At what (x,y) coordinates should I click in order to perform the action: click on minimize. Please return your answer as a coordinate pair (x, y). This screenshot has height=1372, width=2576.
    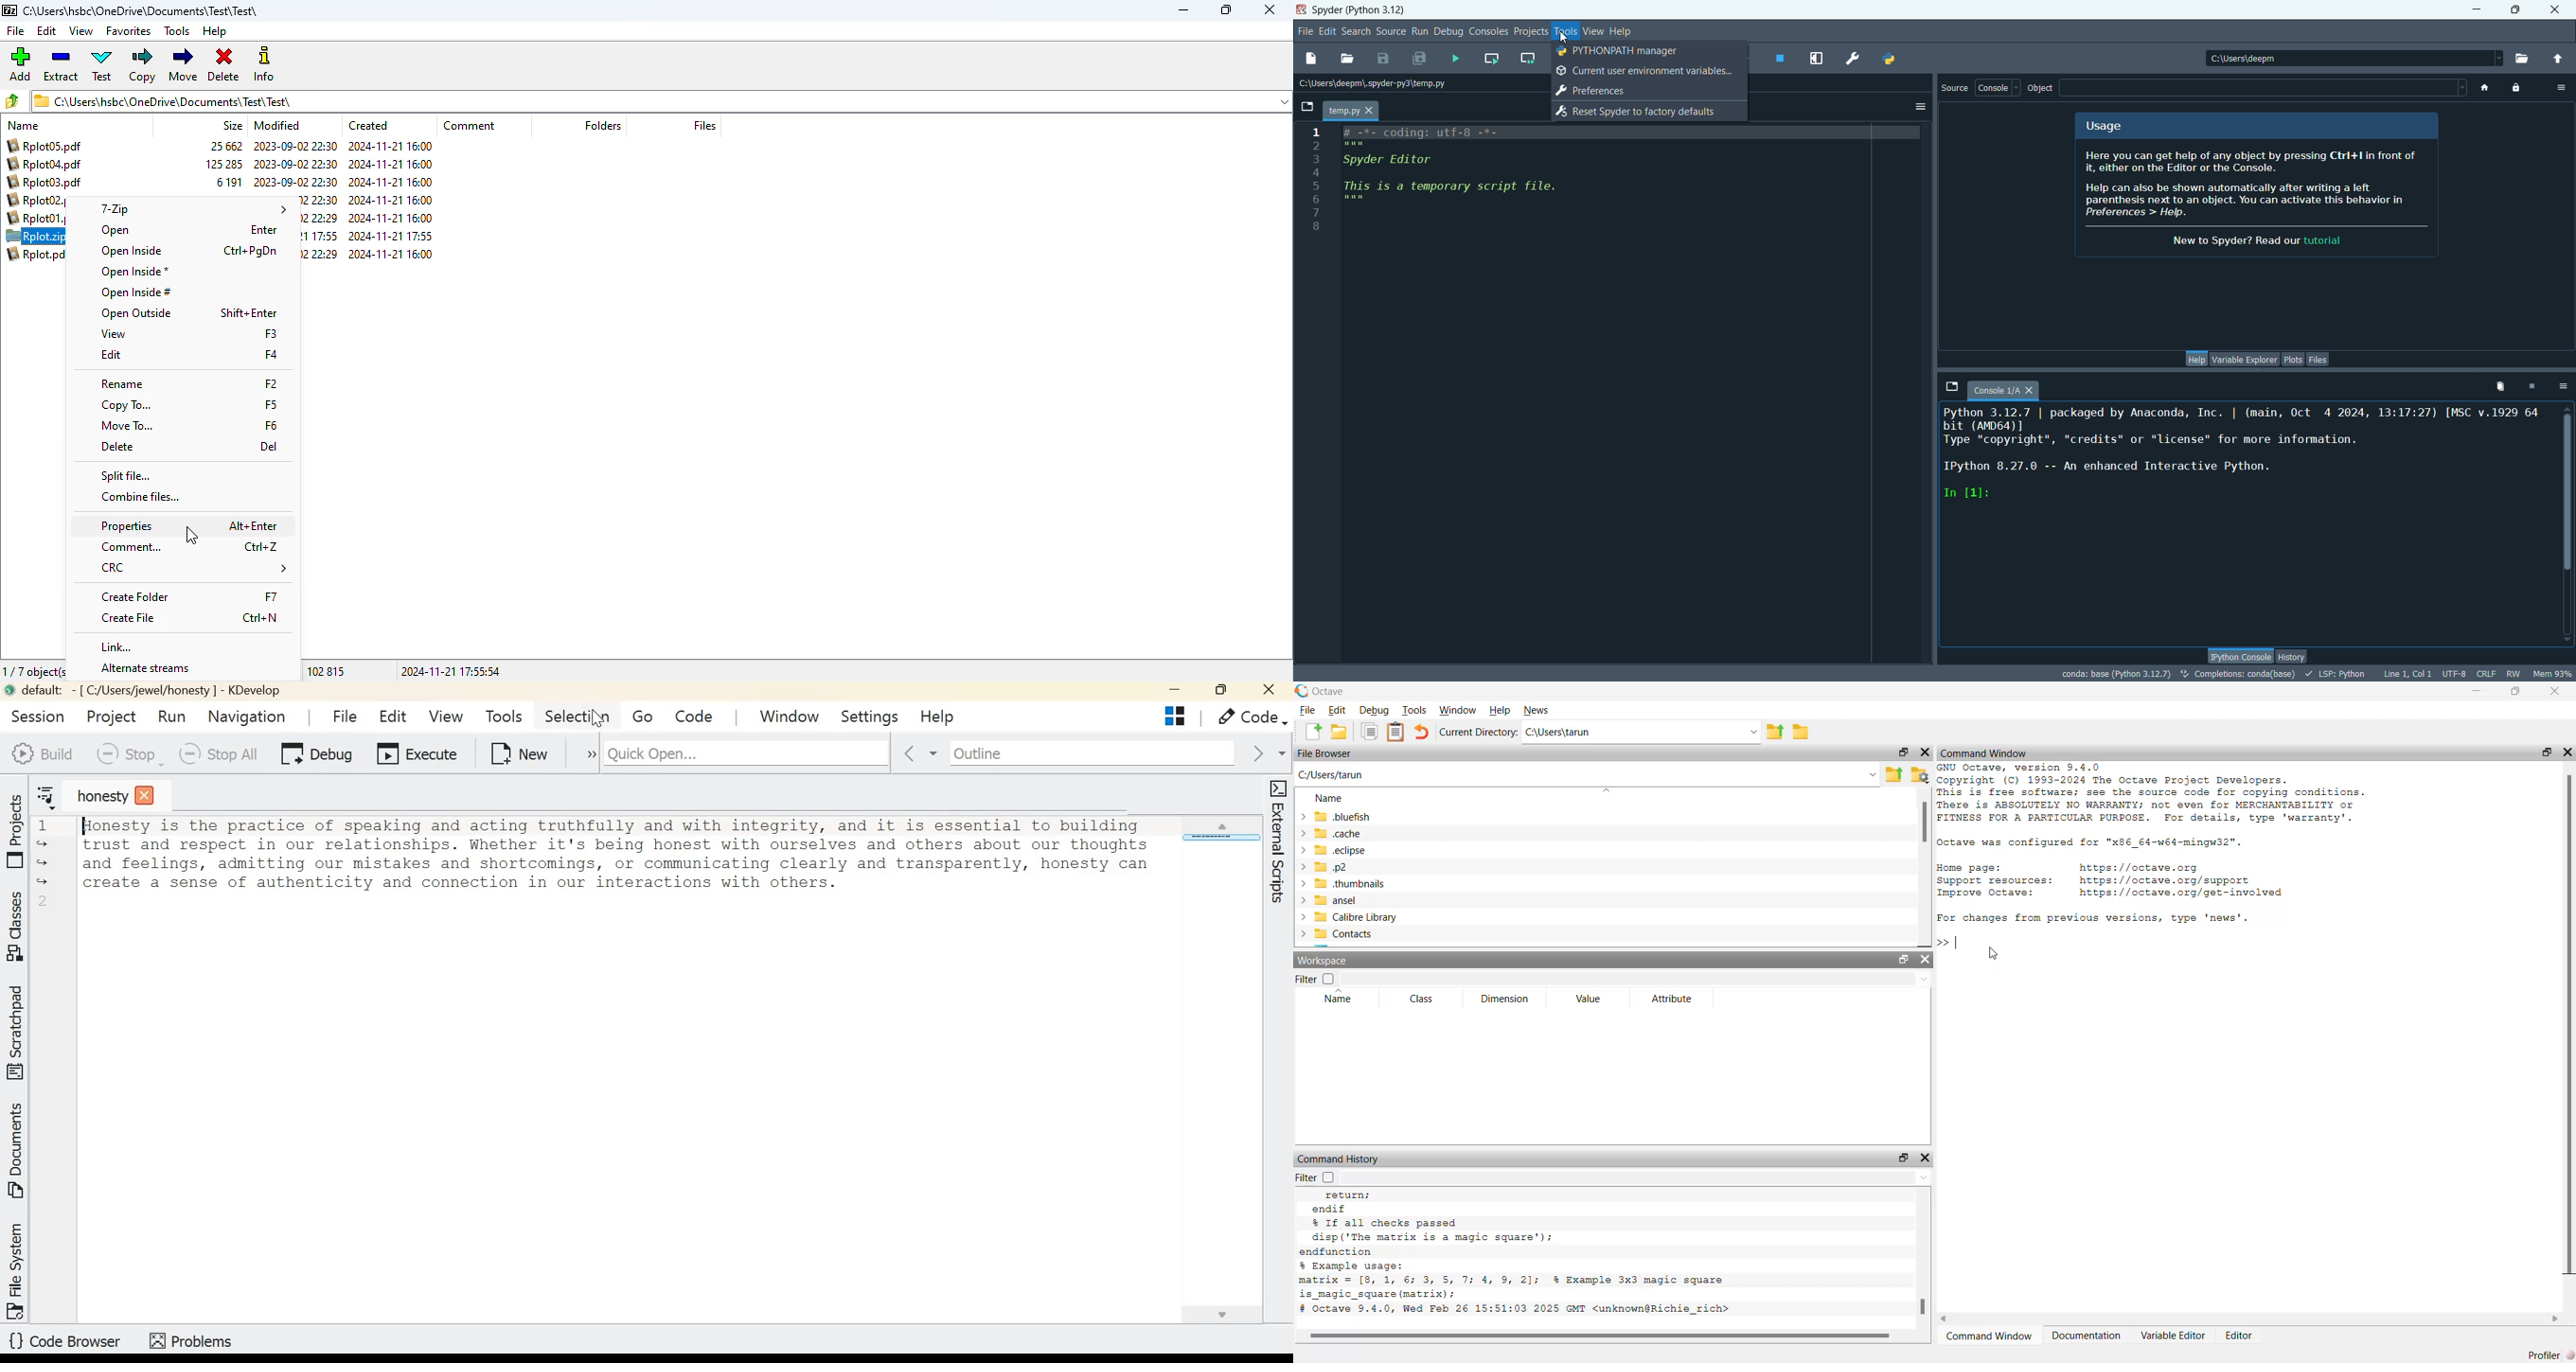
    Looking at the image, I should click on (2476, 7).